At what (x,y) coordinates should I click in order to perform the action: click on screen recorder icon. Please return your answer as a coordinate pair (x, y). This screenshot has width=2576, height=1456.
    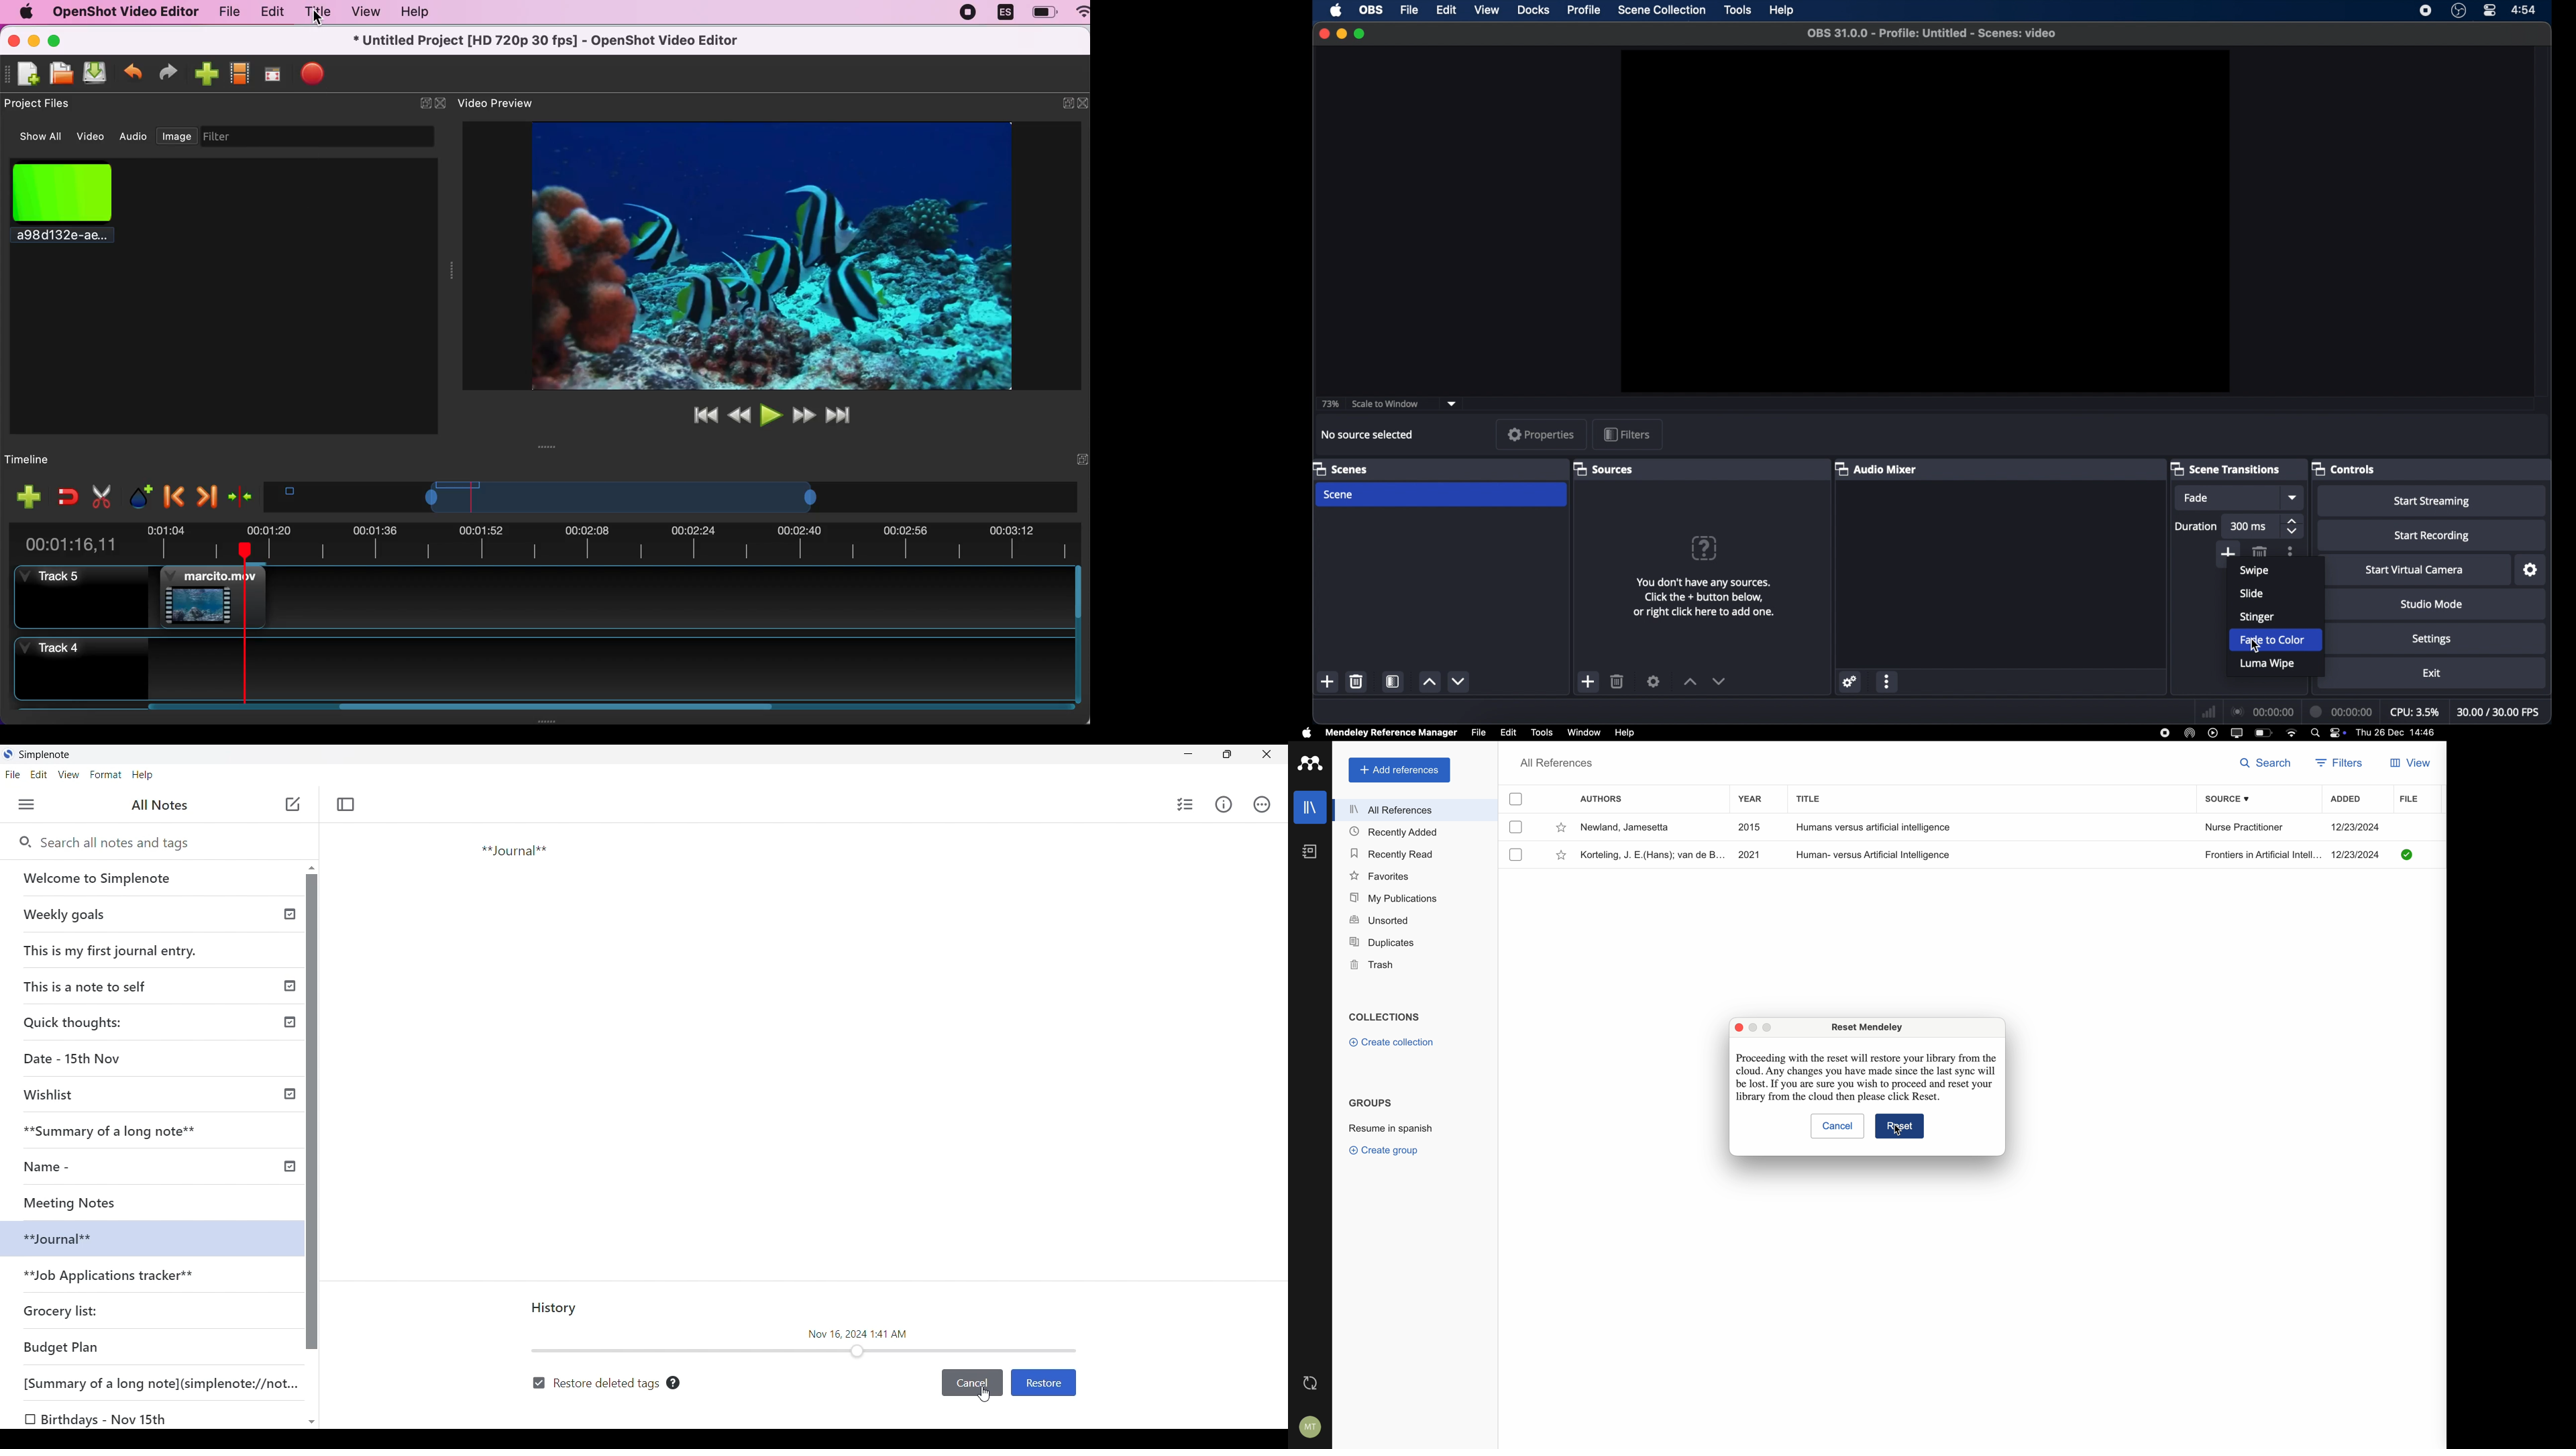
    Looking at the image, I should click on (2426, 11).